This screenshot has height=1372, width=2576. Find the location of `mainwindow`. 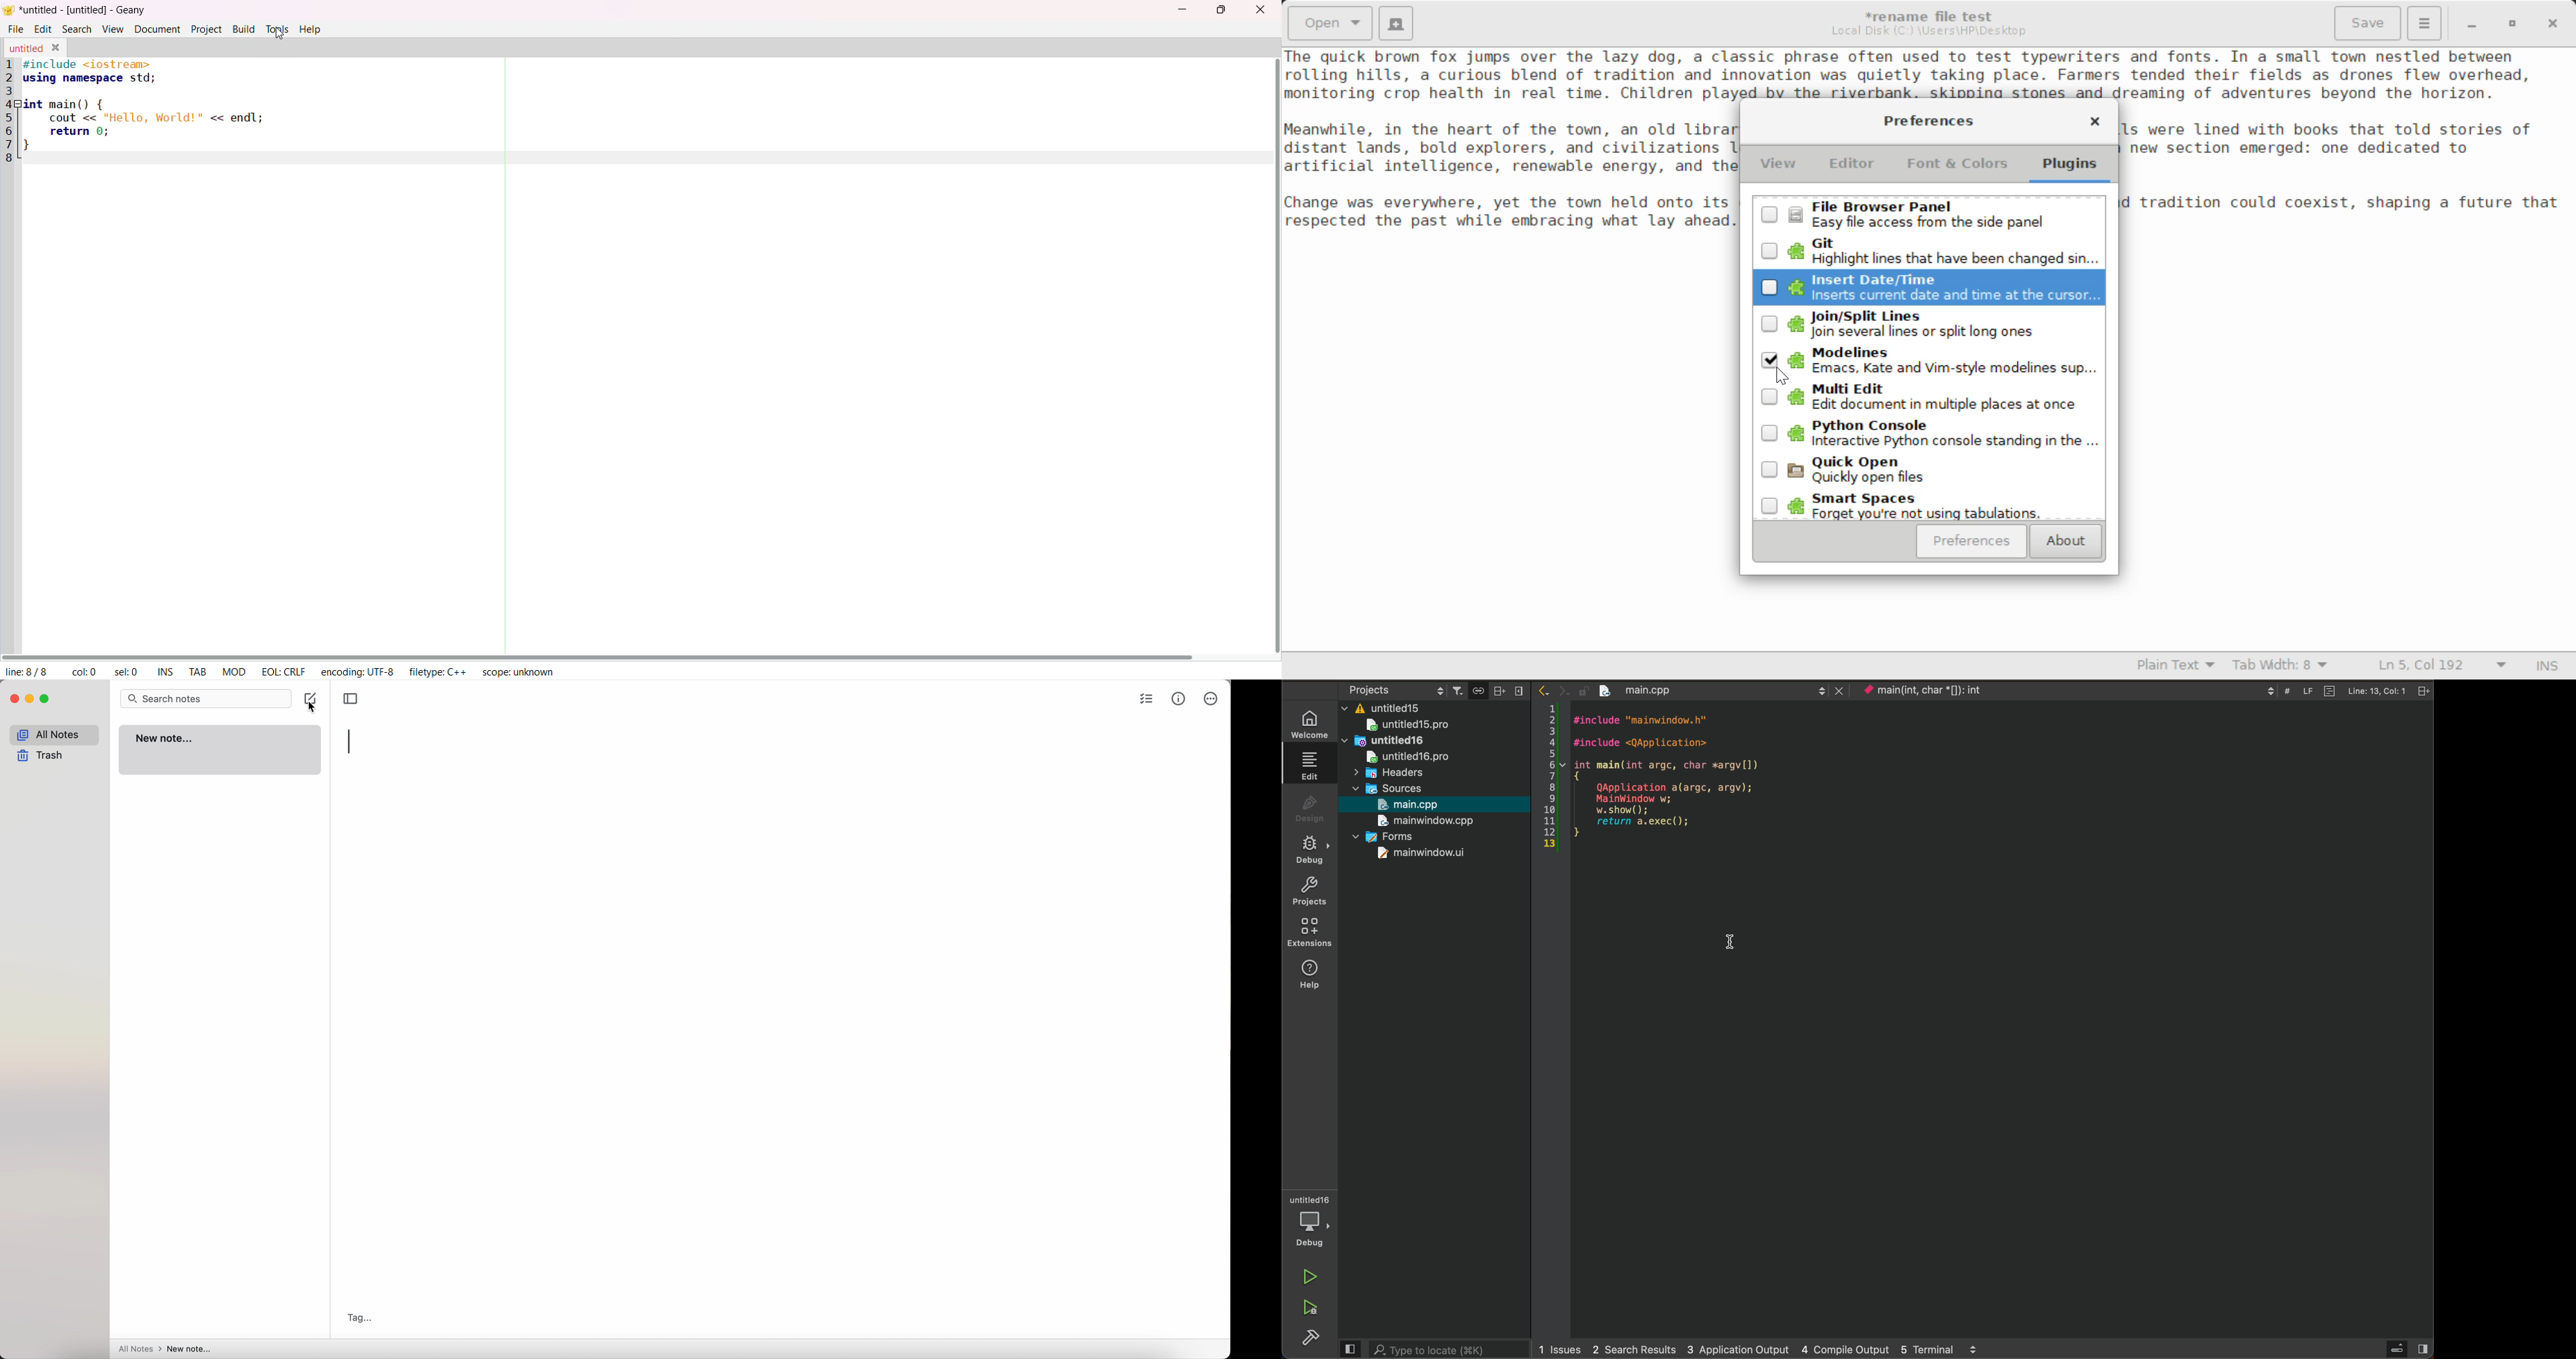

mainwindow is located at coordinates (1420, 854).